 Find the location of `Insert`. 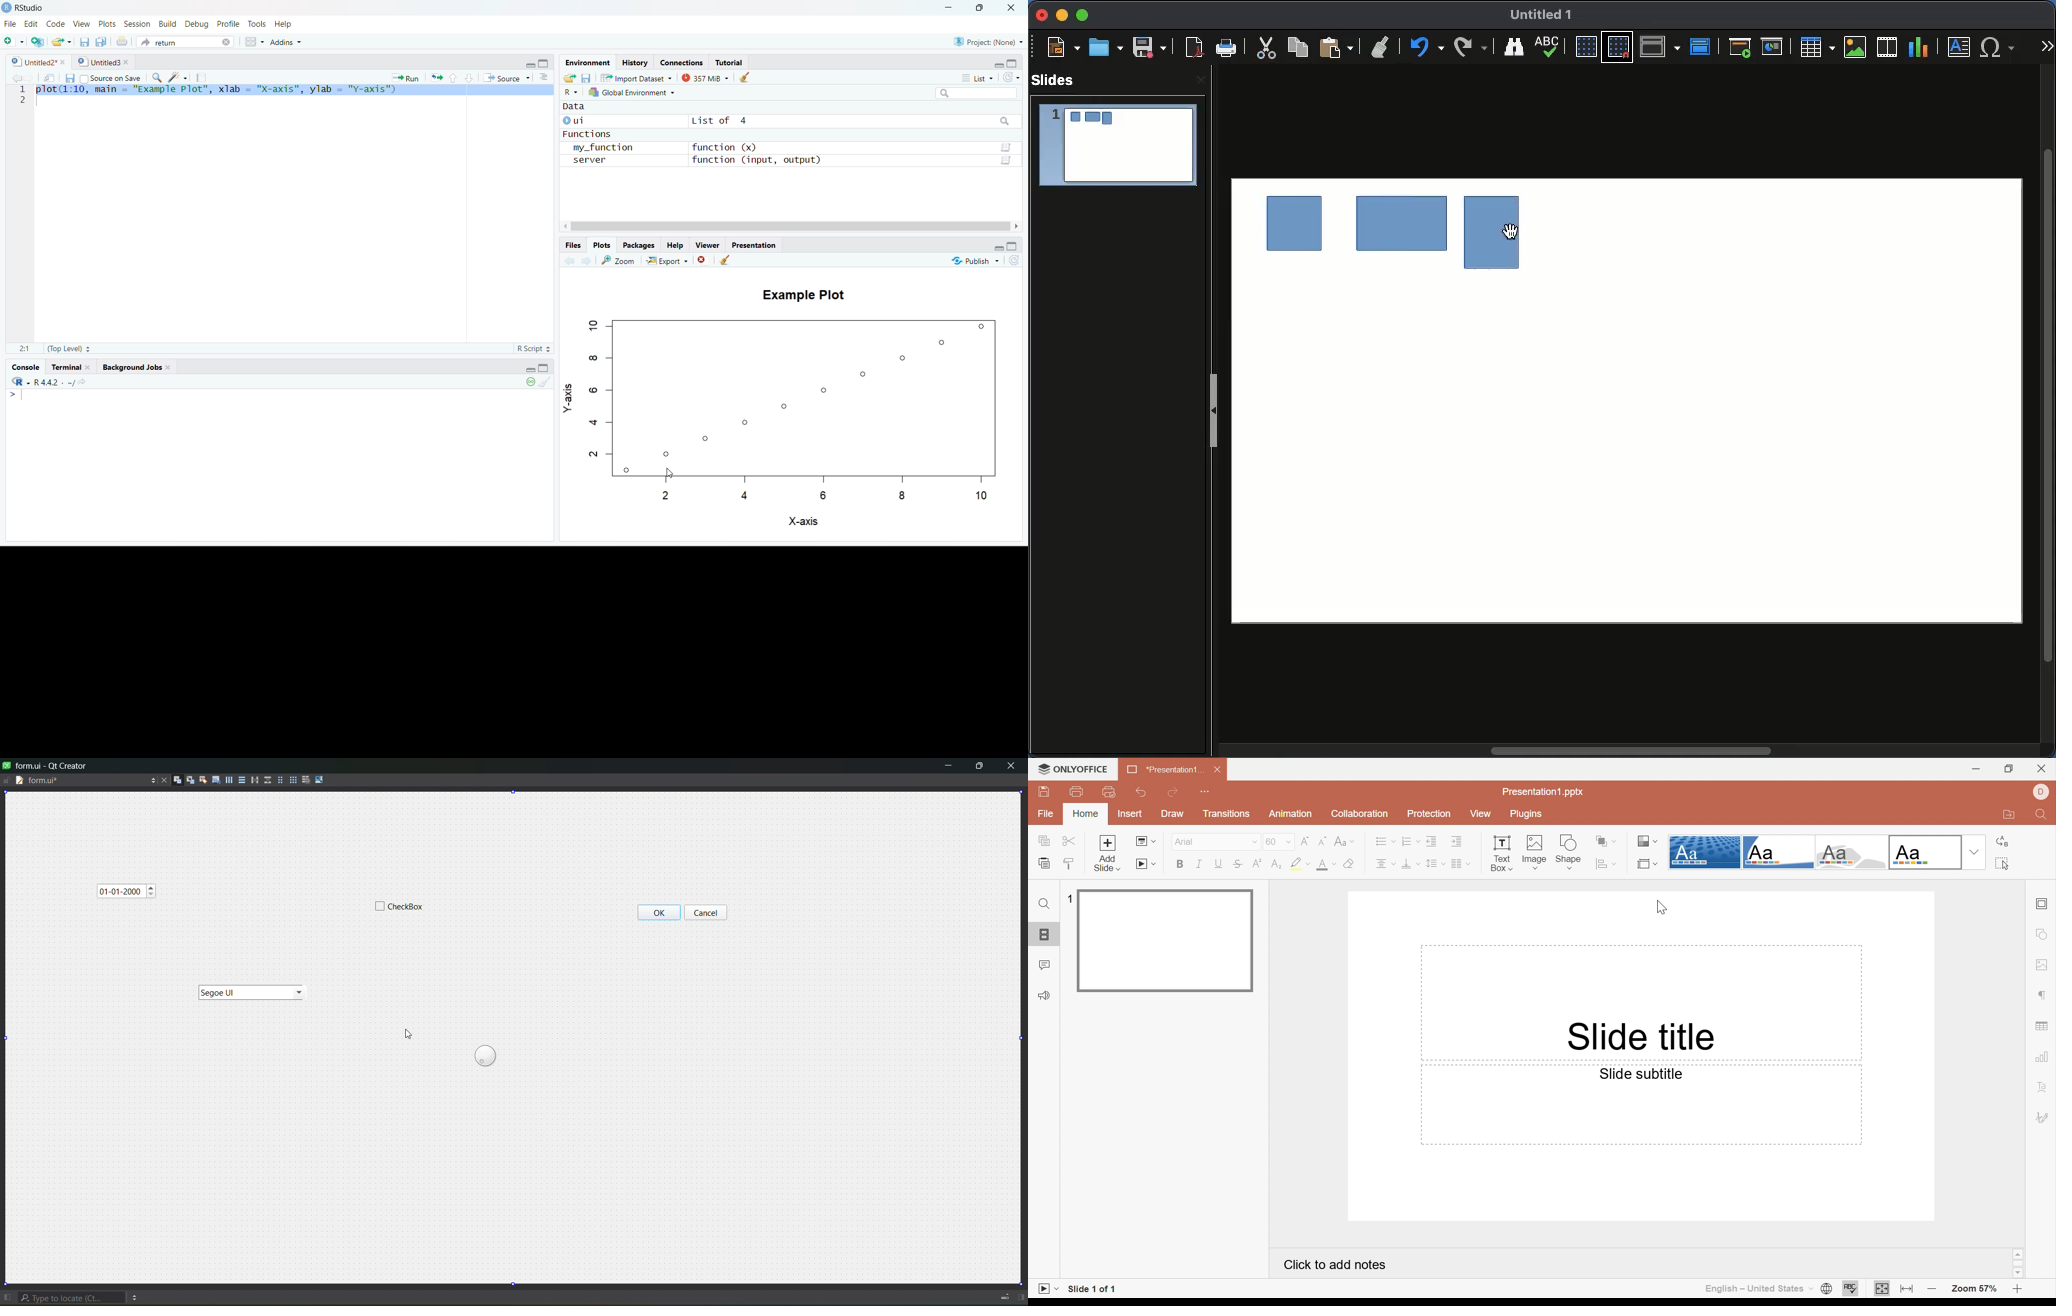

Insert is located at coordinates (1131, 814).